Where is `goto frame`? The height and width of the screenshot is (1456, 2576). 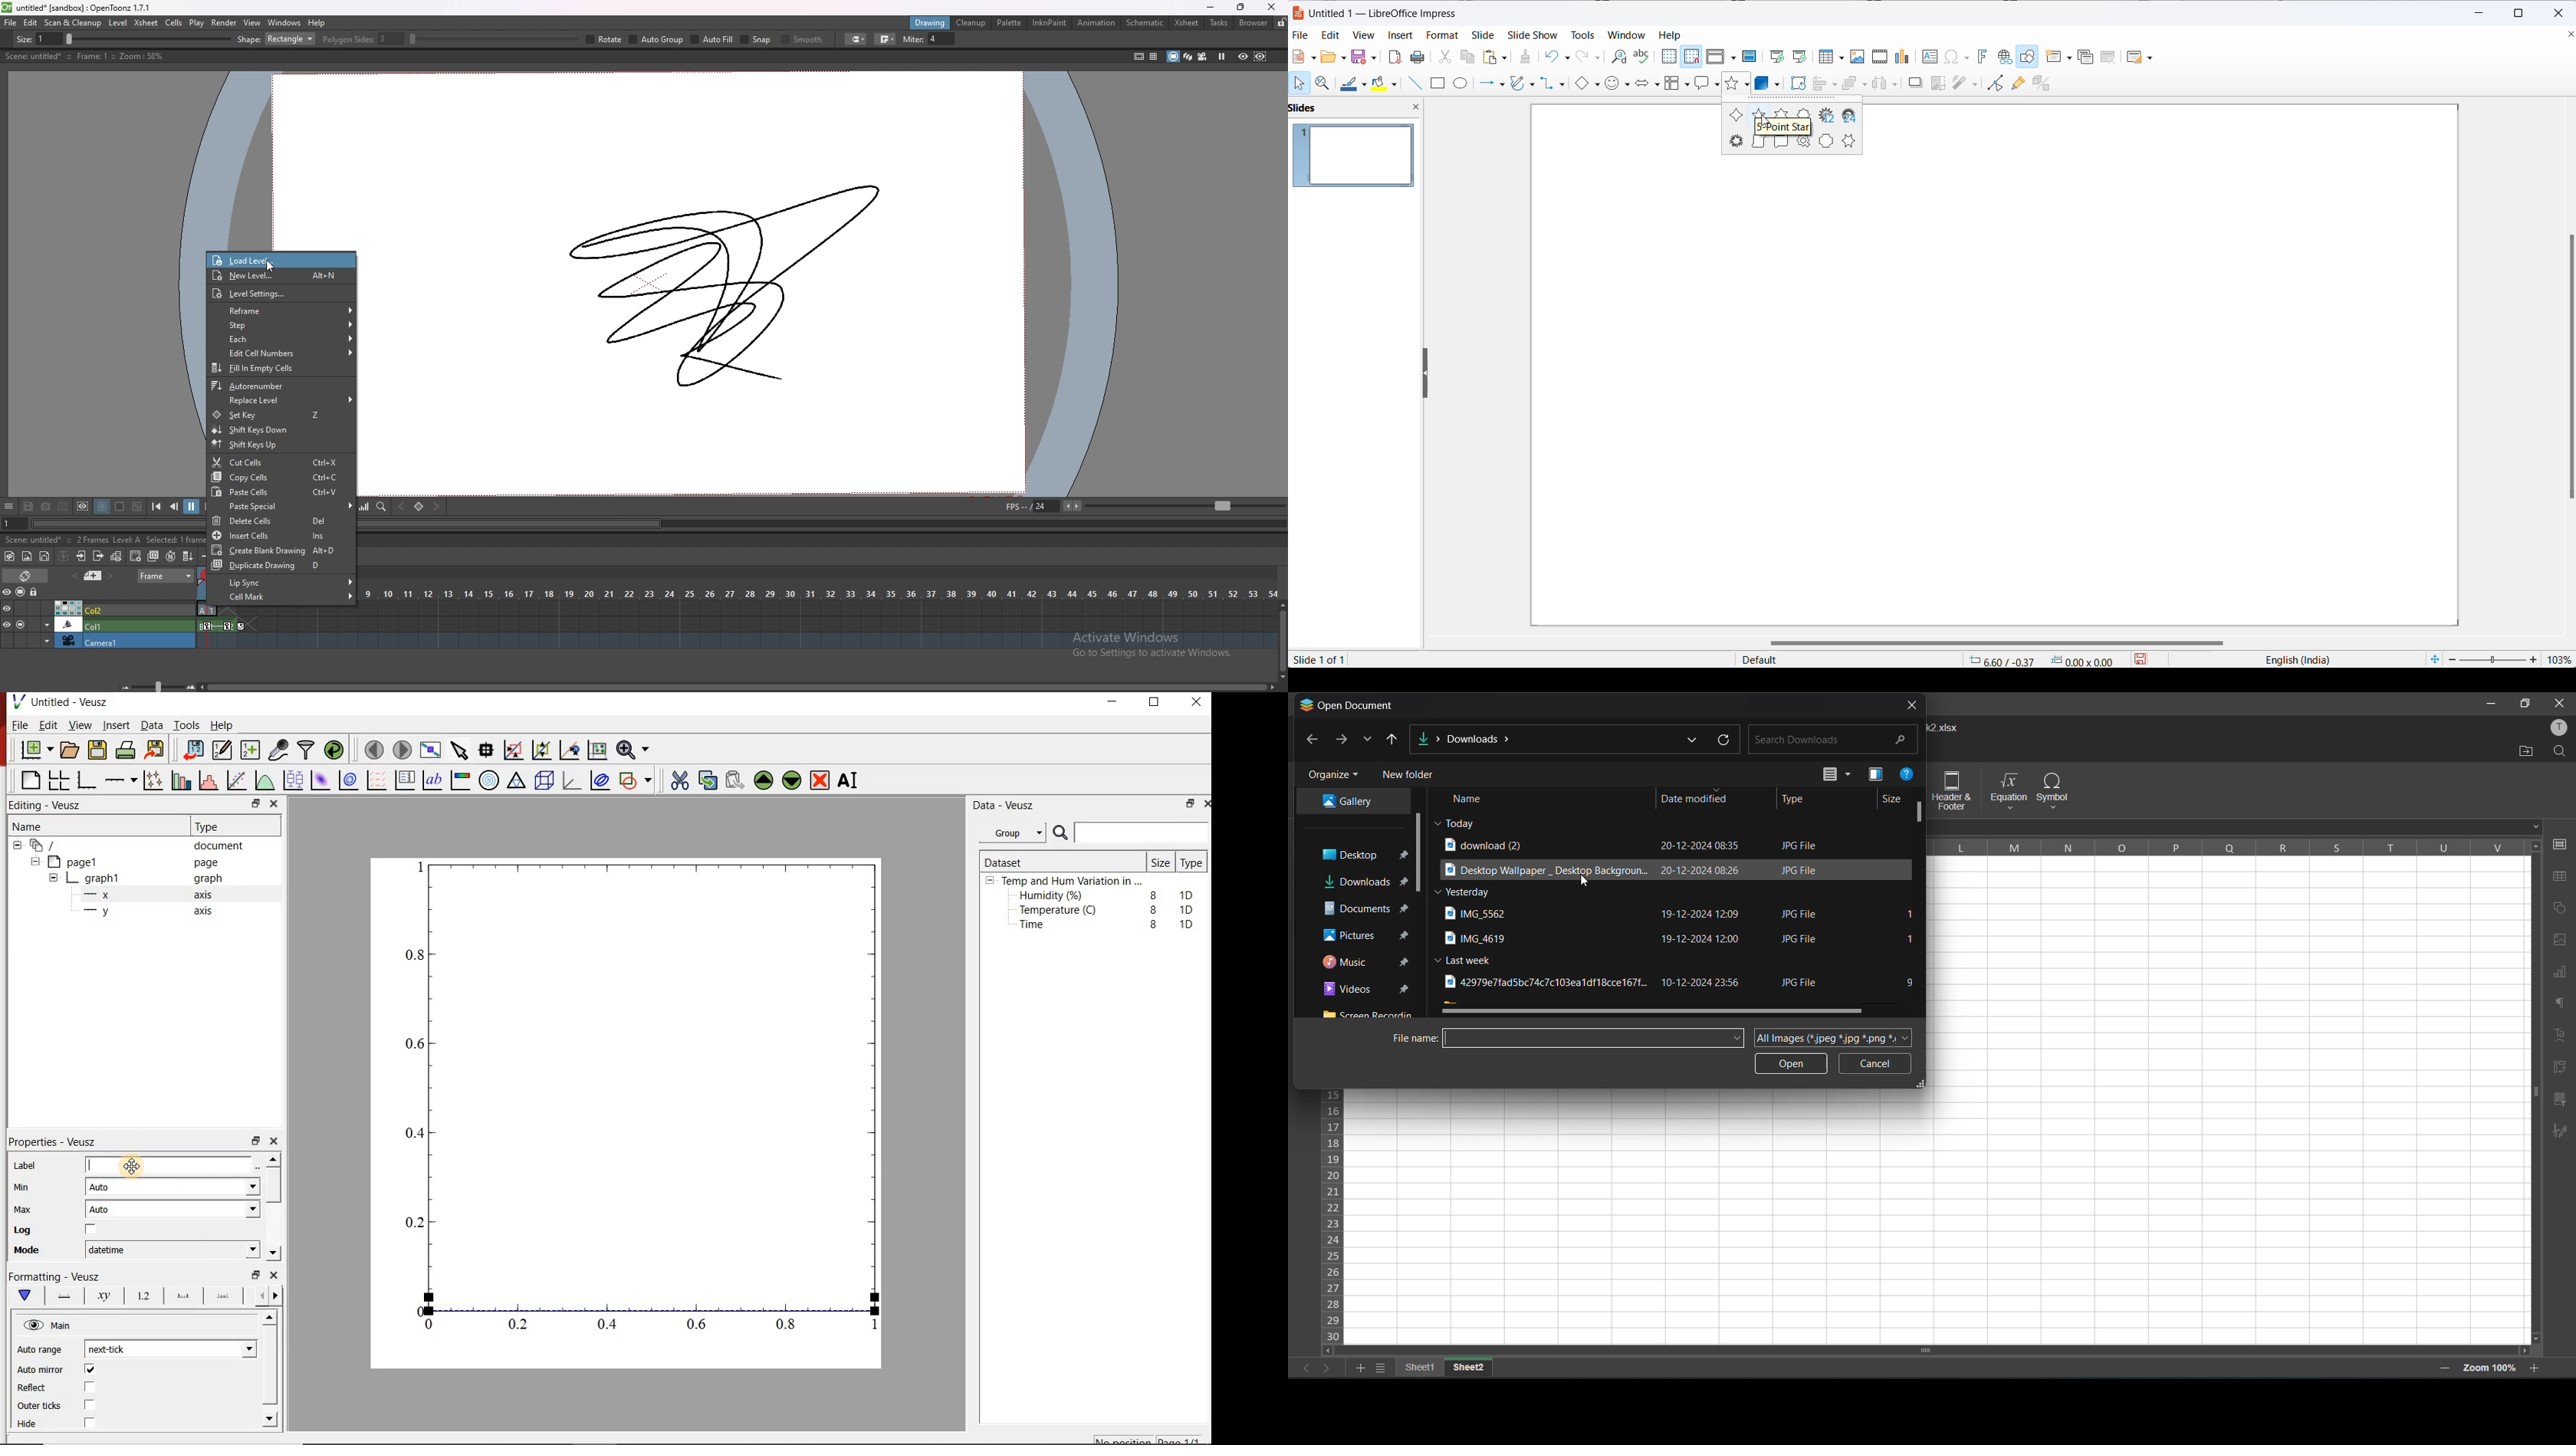 goto frame is located at coordinates (15, 524).